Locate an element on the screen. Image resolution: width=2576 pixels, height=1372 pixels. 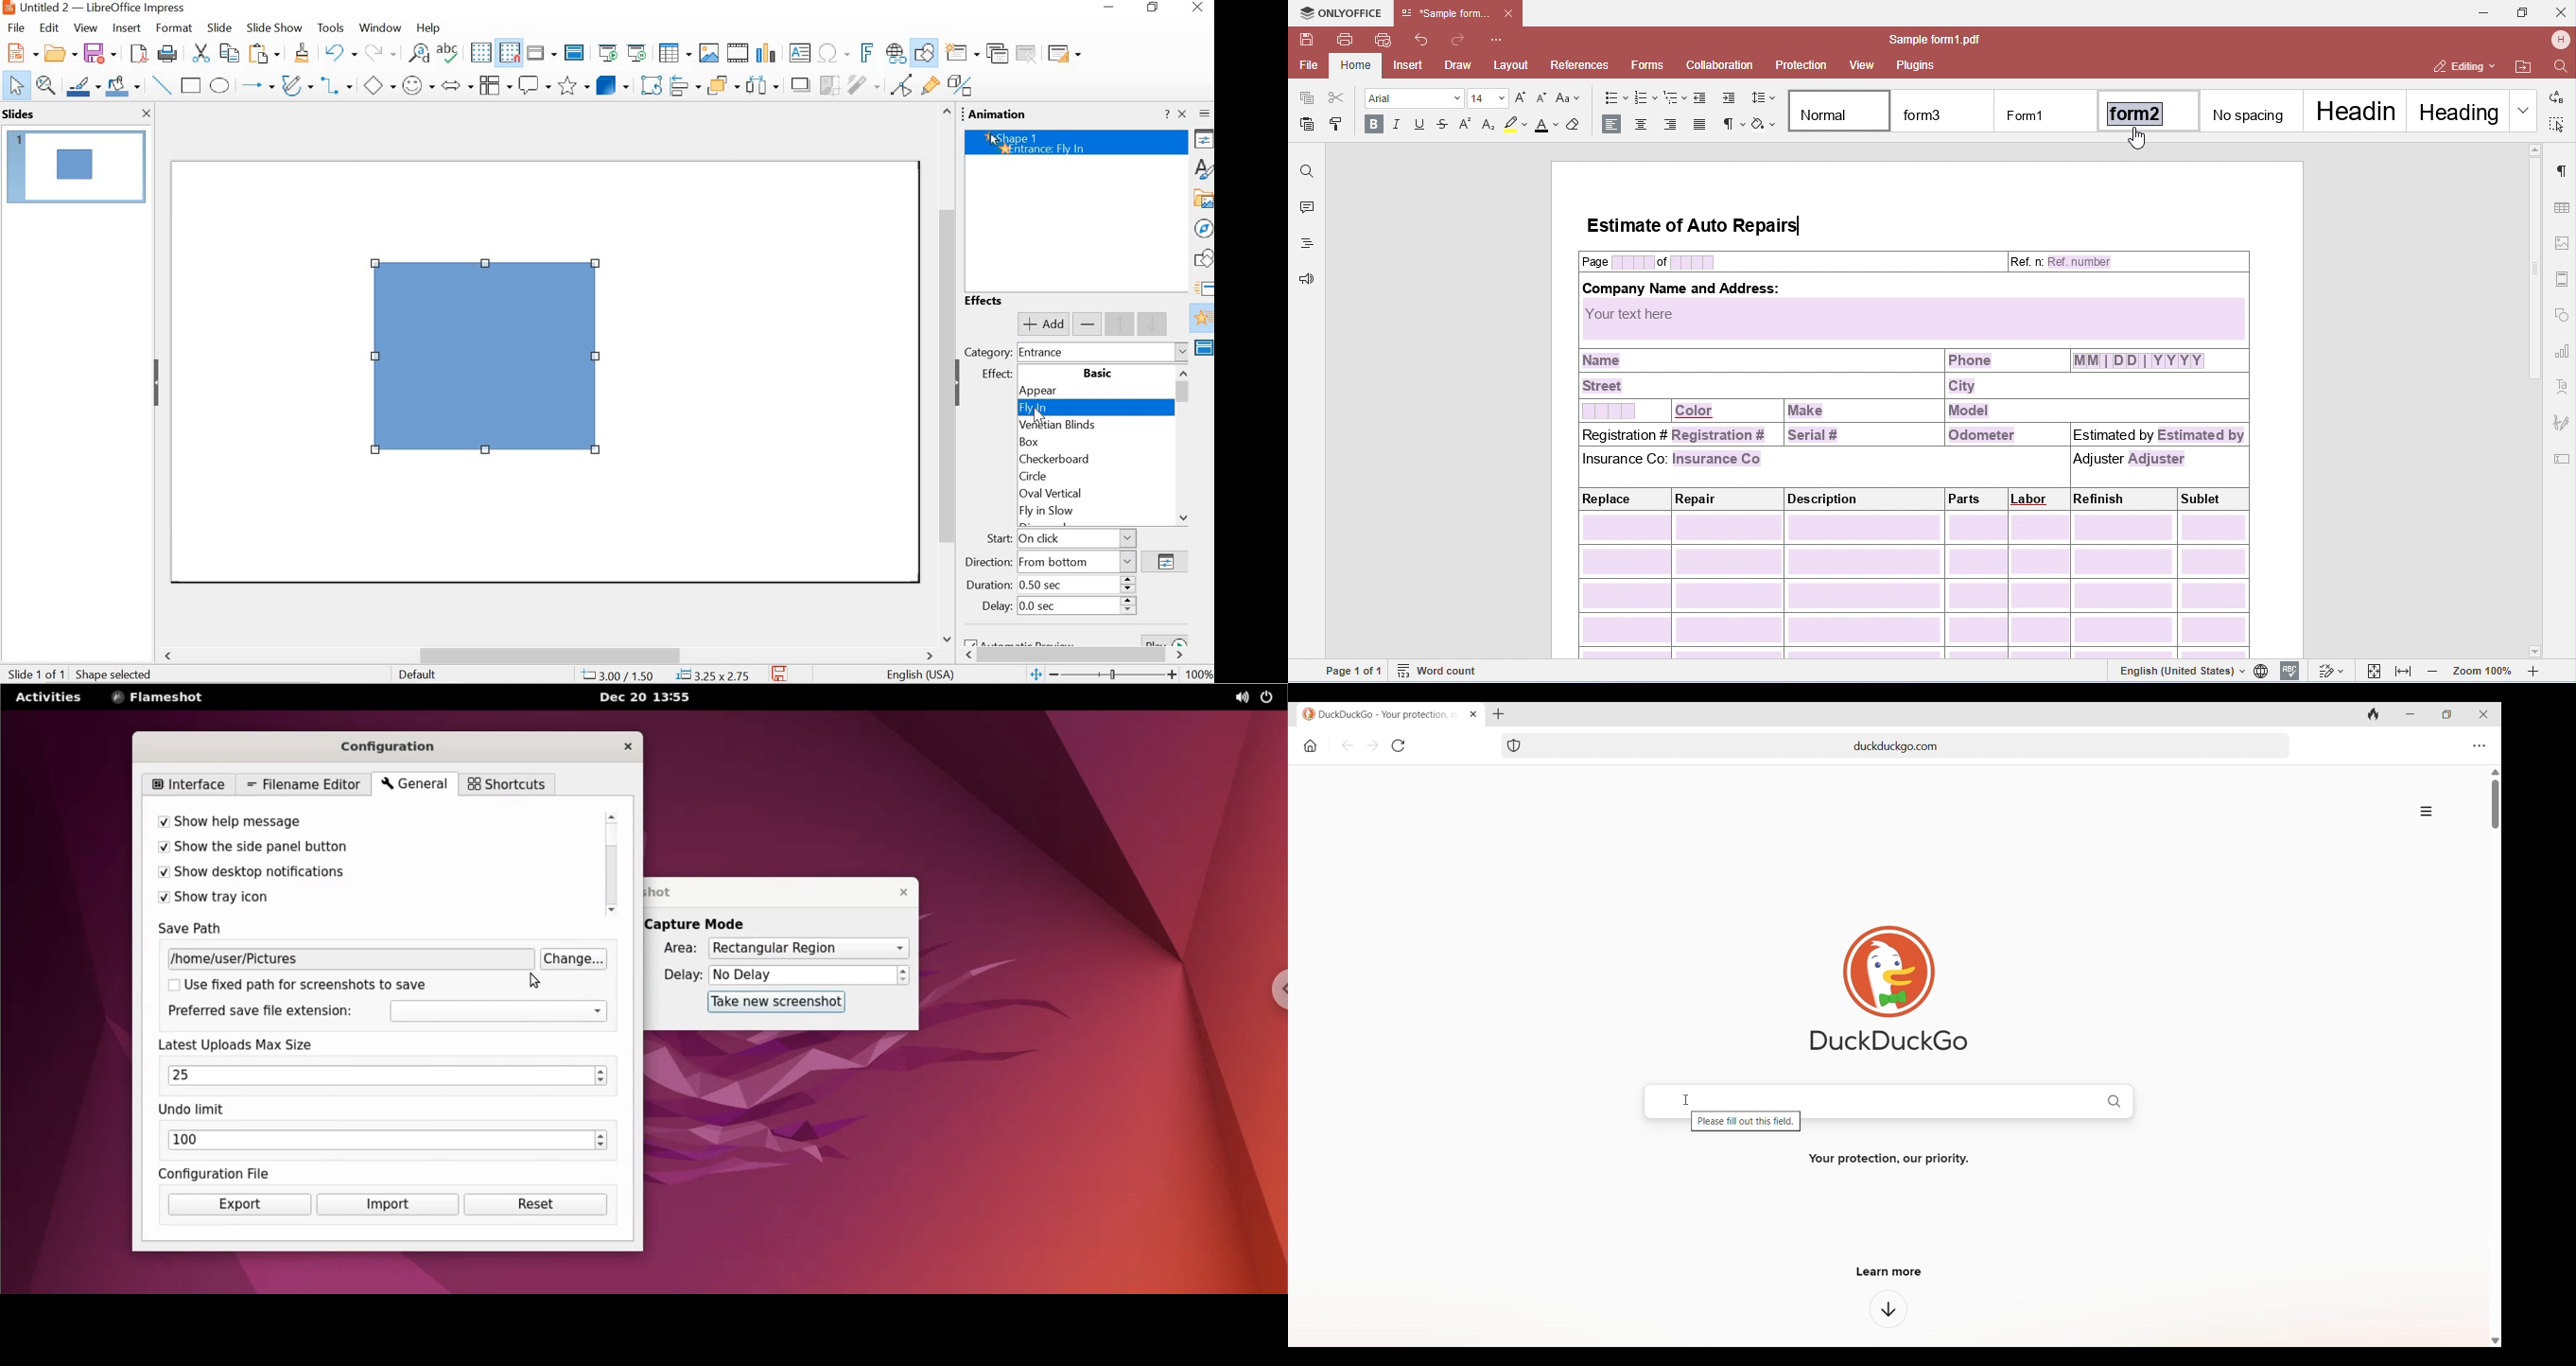
shapes is located at coordinates (1203, 259).